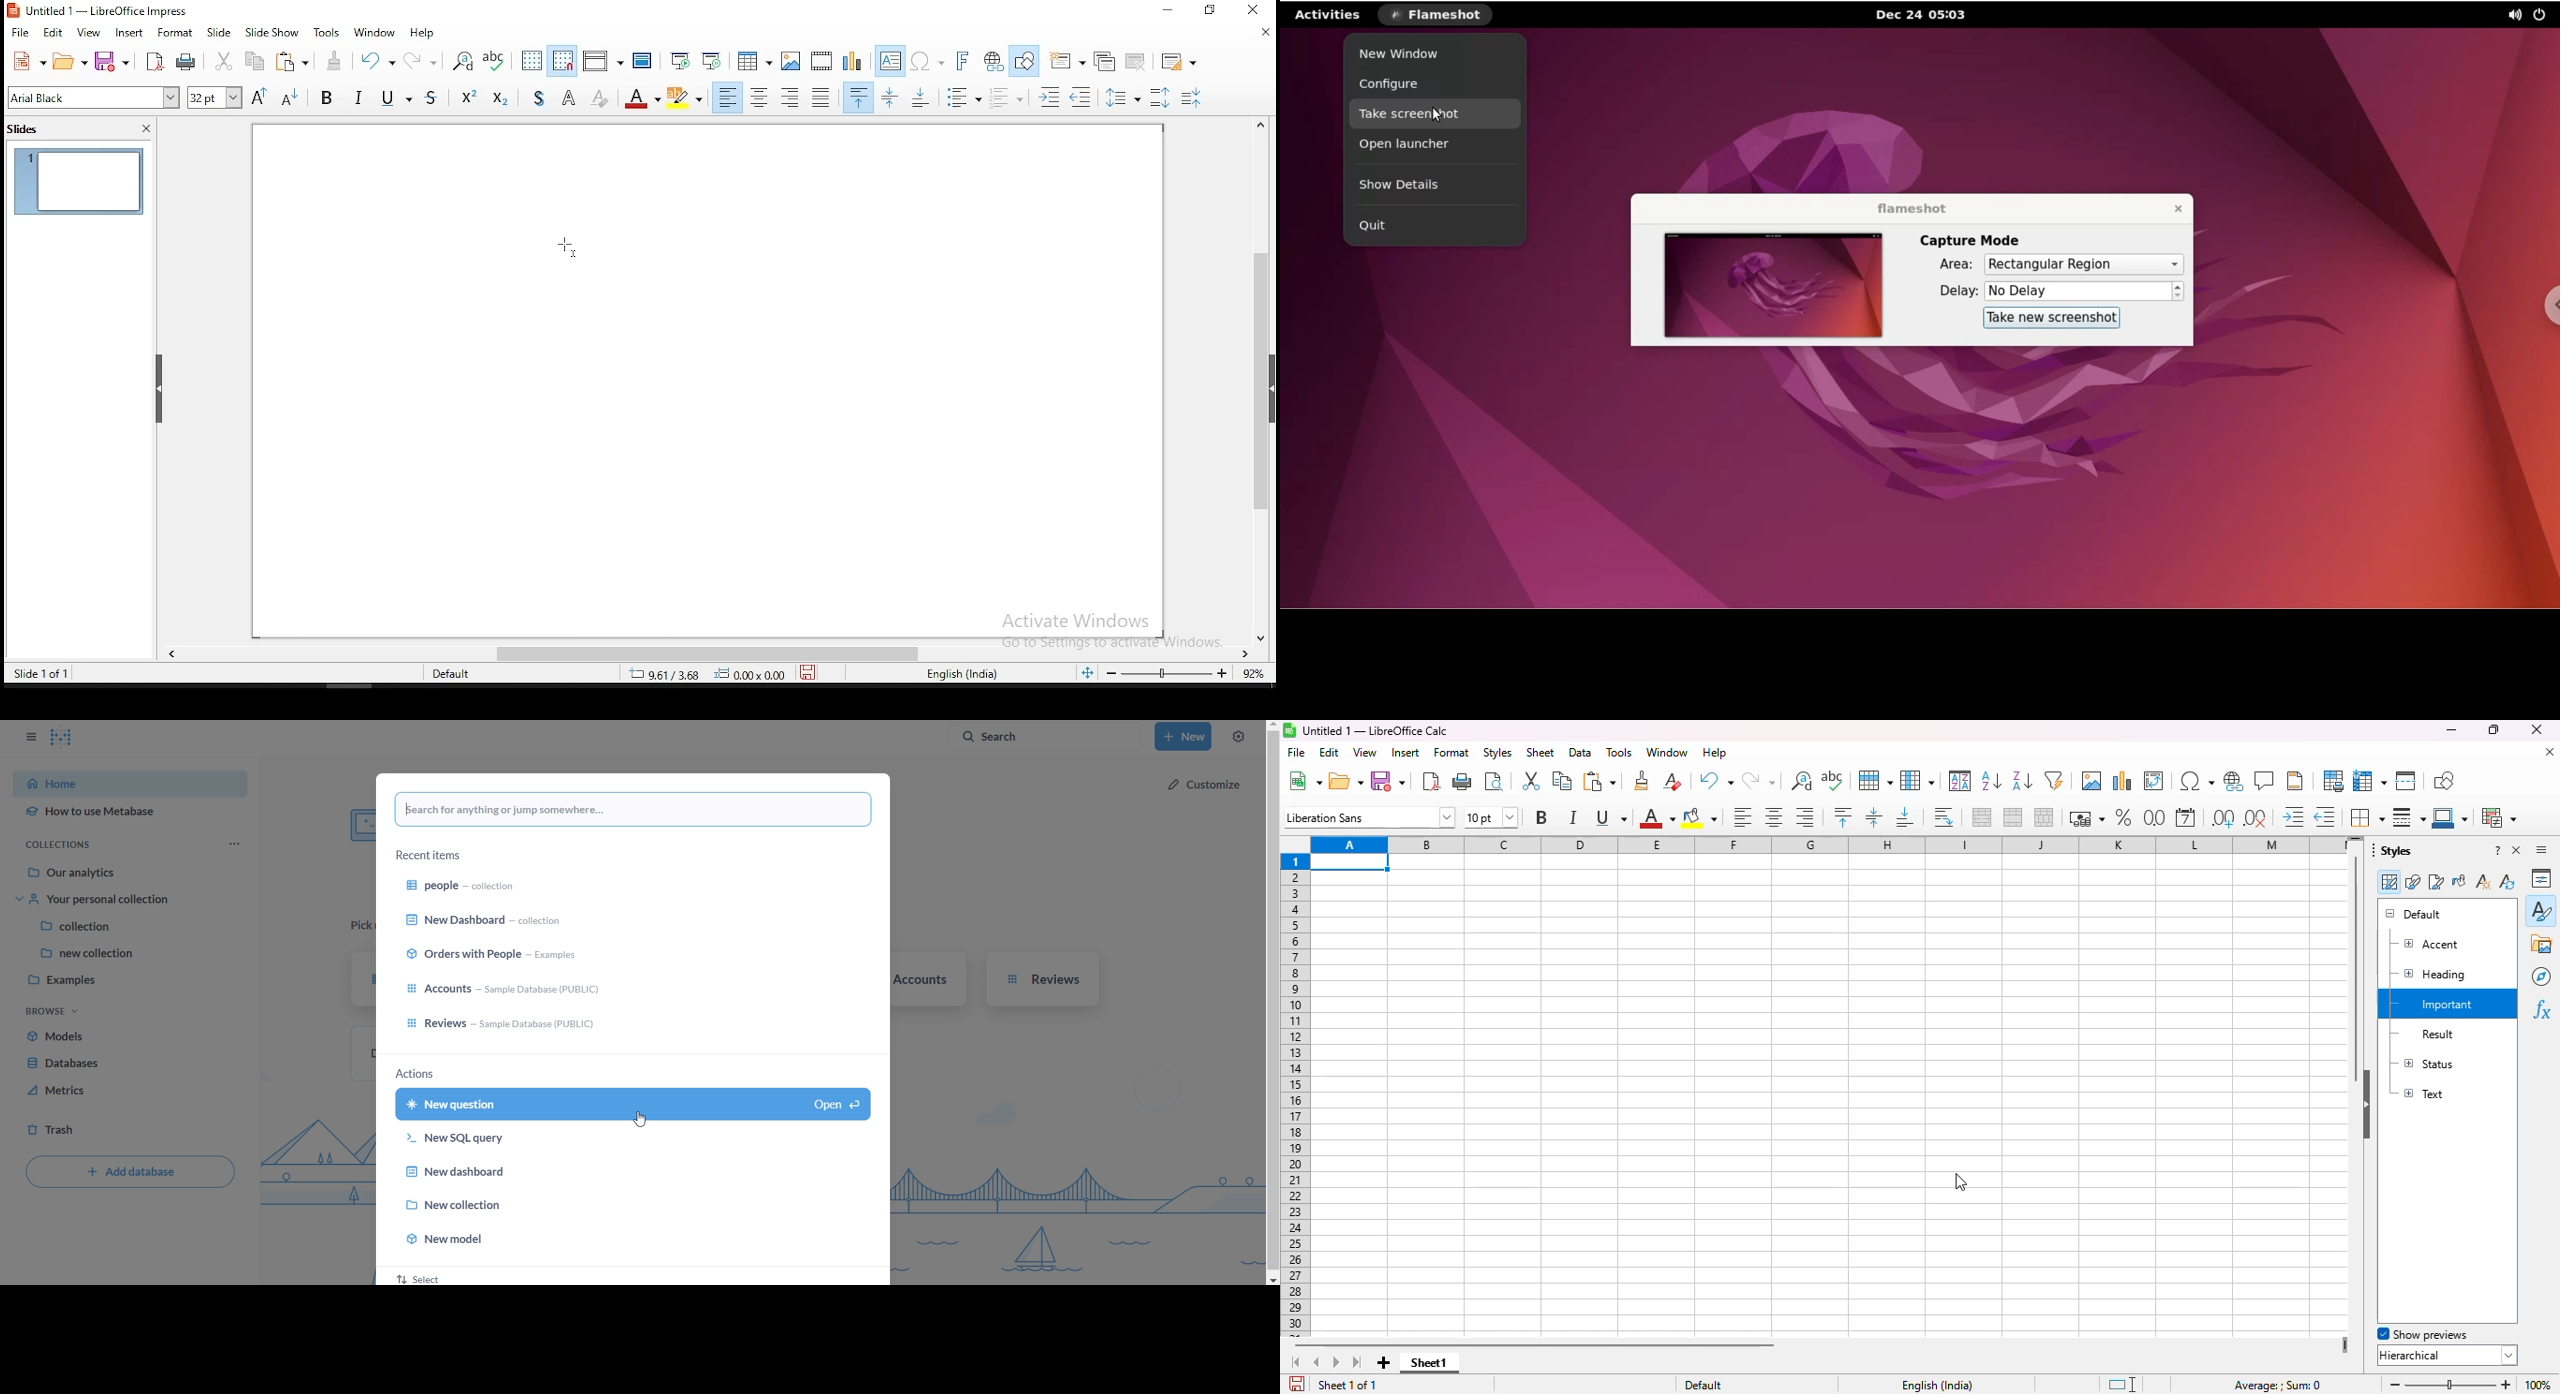 This screenshot has height=1400, width=2576. Describe the element at coordinates (1289, 730) in the screenshot. I see `logo` at that location.